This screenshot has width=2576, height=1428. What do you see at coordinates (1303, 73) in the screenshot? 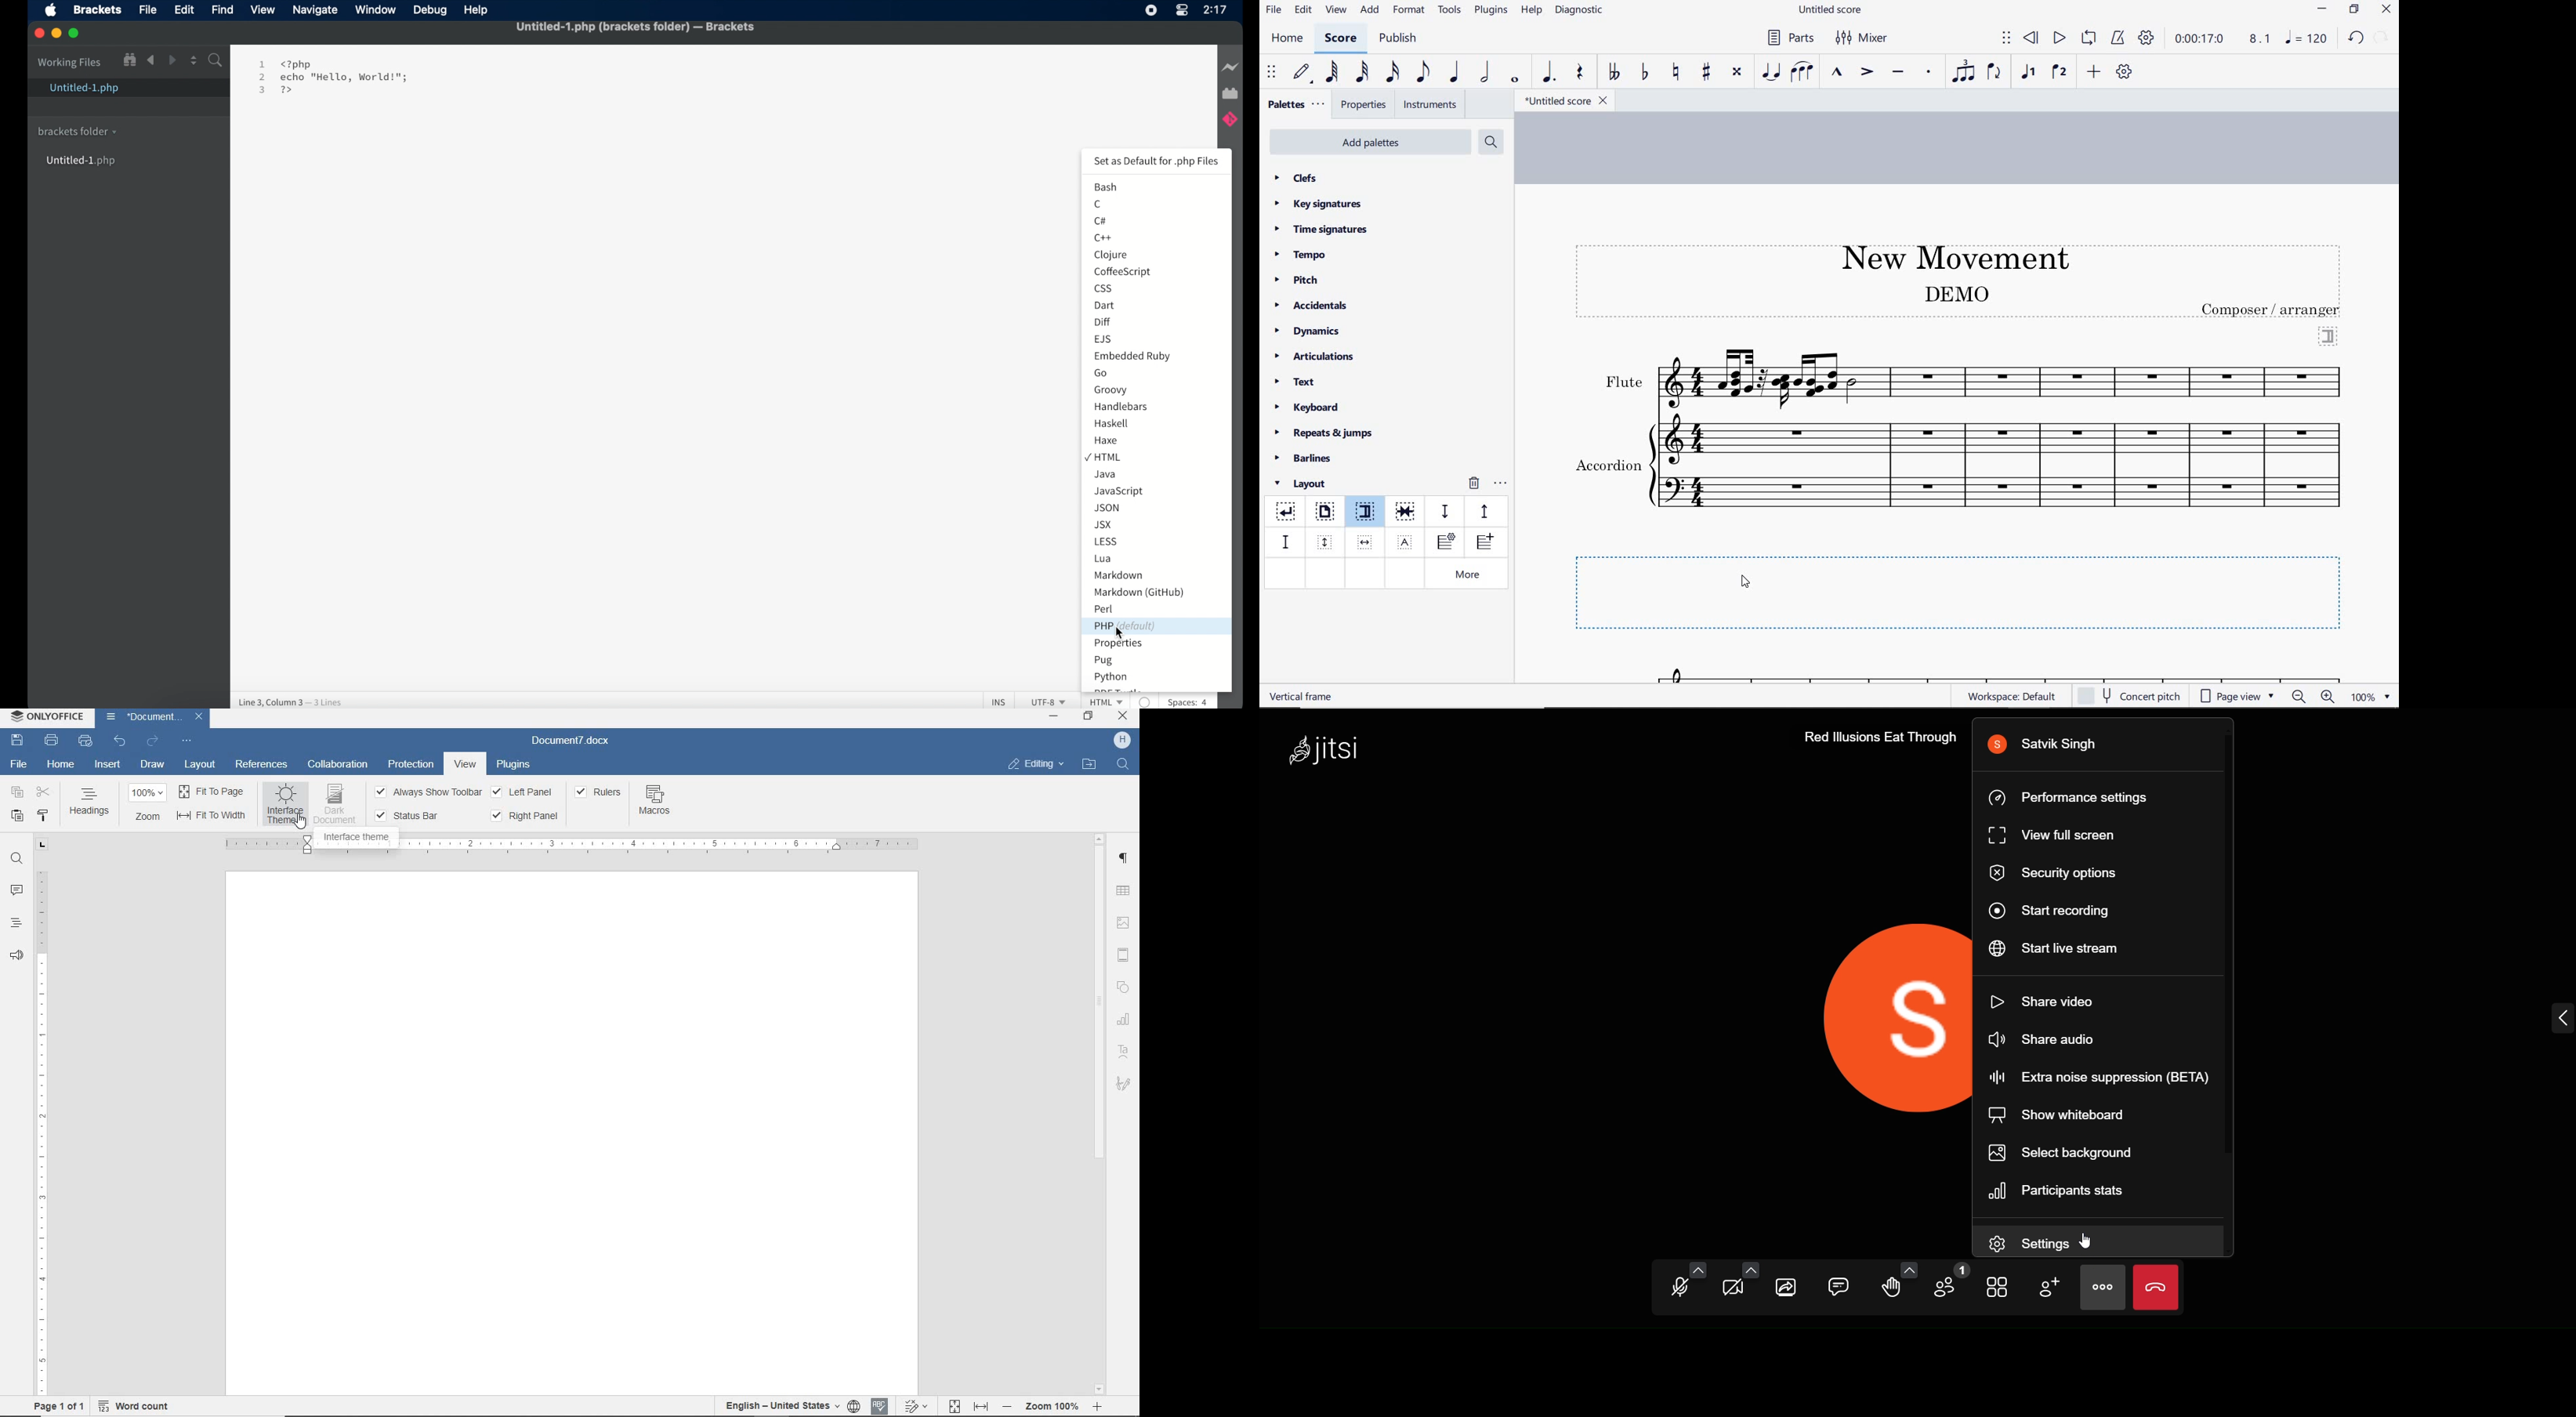
I see `default (step time)` at bounding box center [1303, 73].